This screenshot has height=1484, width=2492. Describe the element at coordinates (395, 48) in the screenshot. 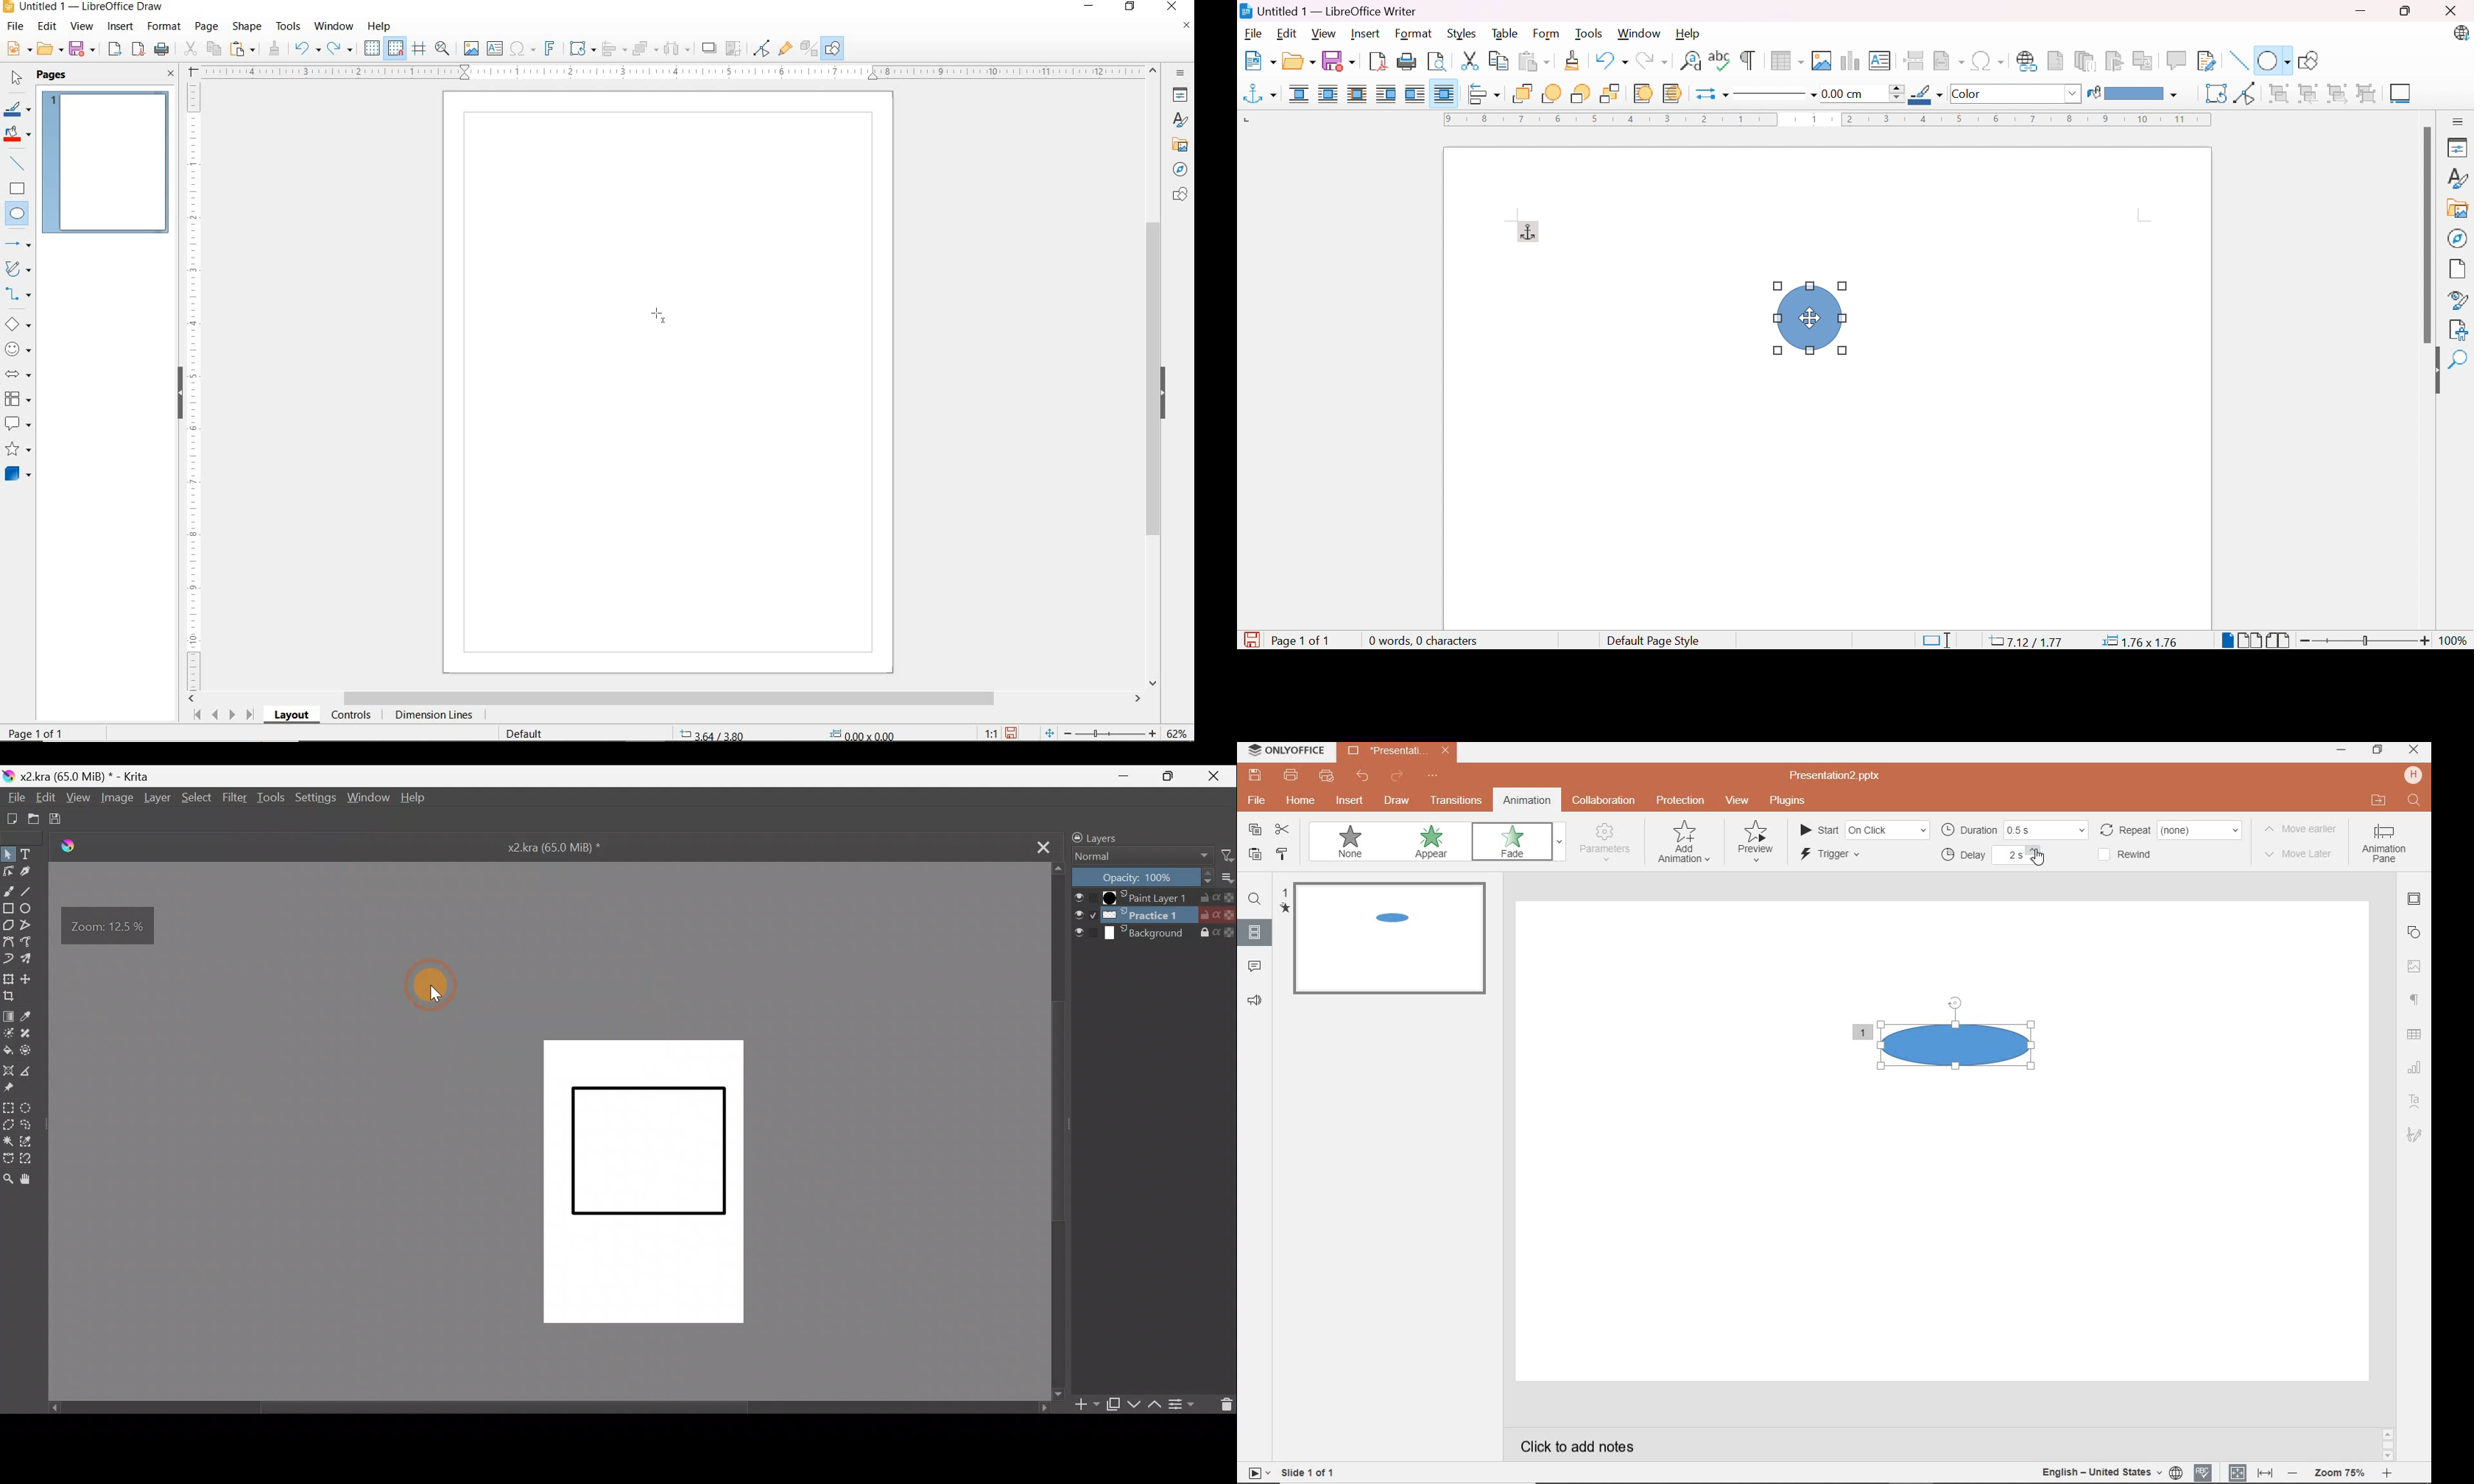

I see `SNAP TO GRID` at that location.